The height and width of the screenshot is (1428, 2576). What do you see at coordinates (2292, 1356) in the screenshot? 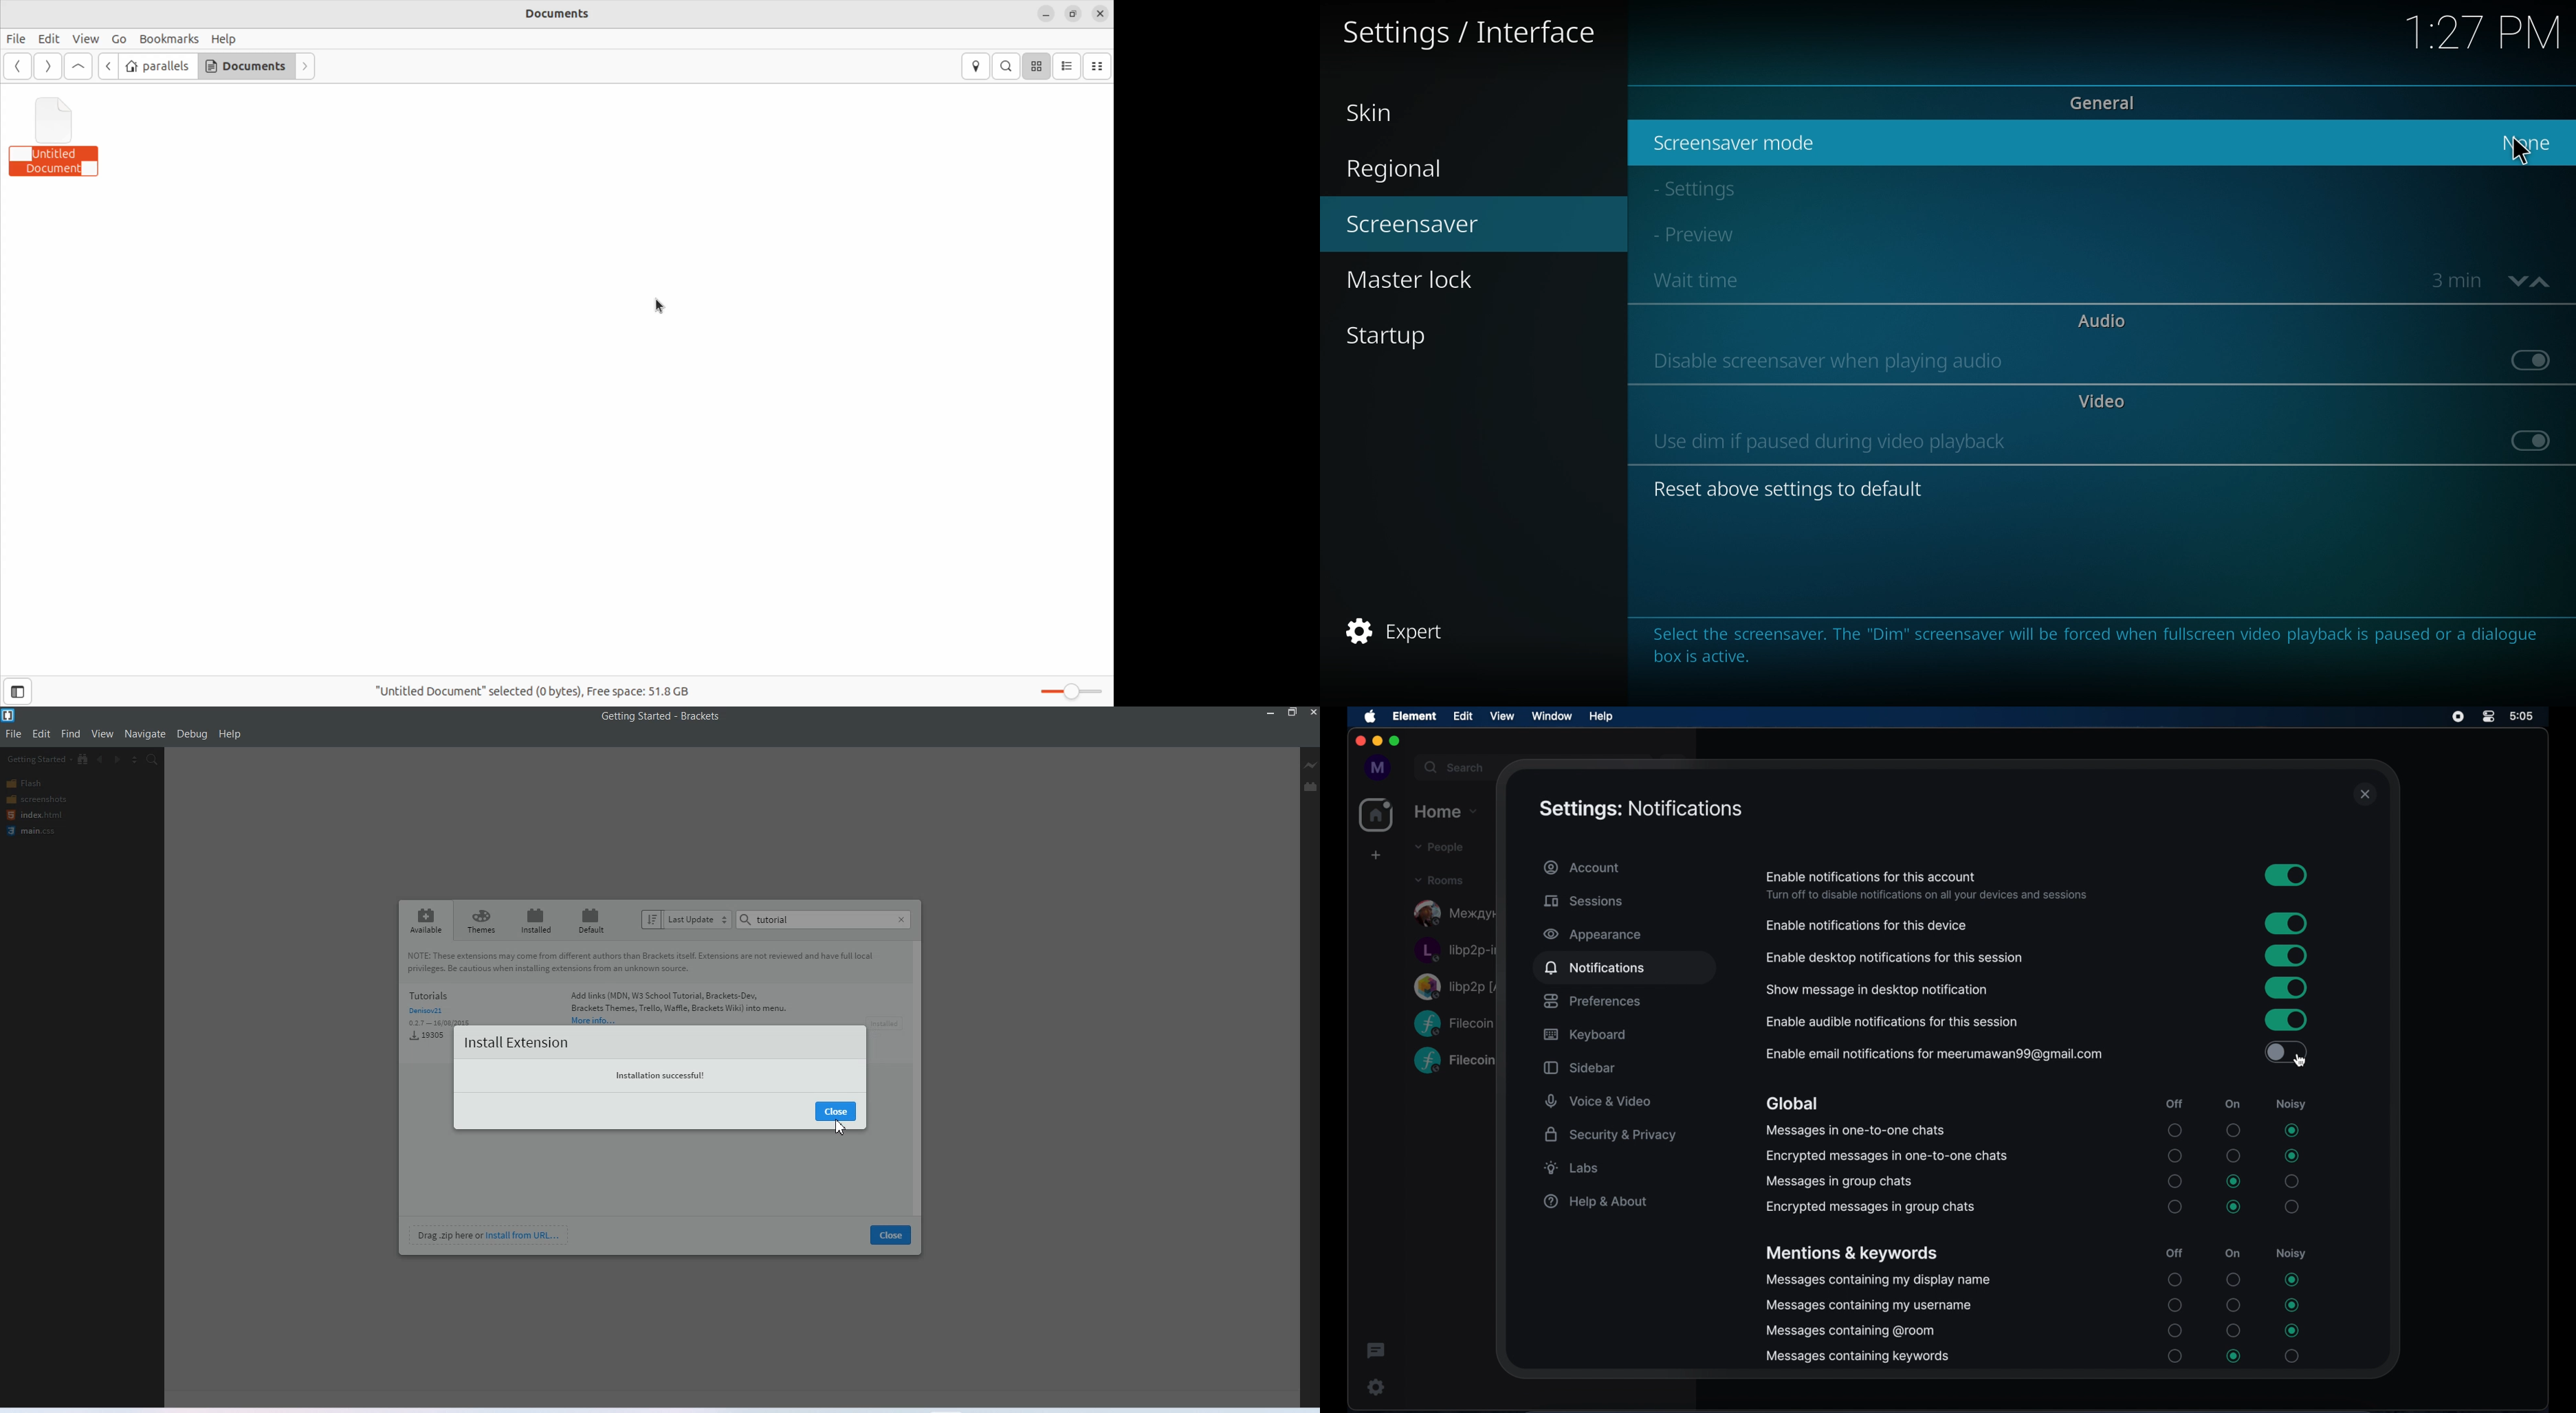
I see `radio button` at bounding box center [2292, 1356].